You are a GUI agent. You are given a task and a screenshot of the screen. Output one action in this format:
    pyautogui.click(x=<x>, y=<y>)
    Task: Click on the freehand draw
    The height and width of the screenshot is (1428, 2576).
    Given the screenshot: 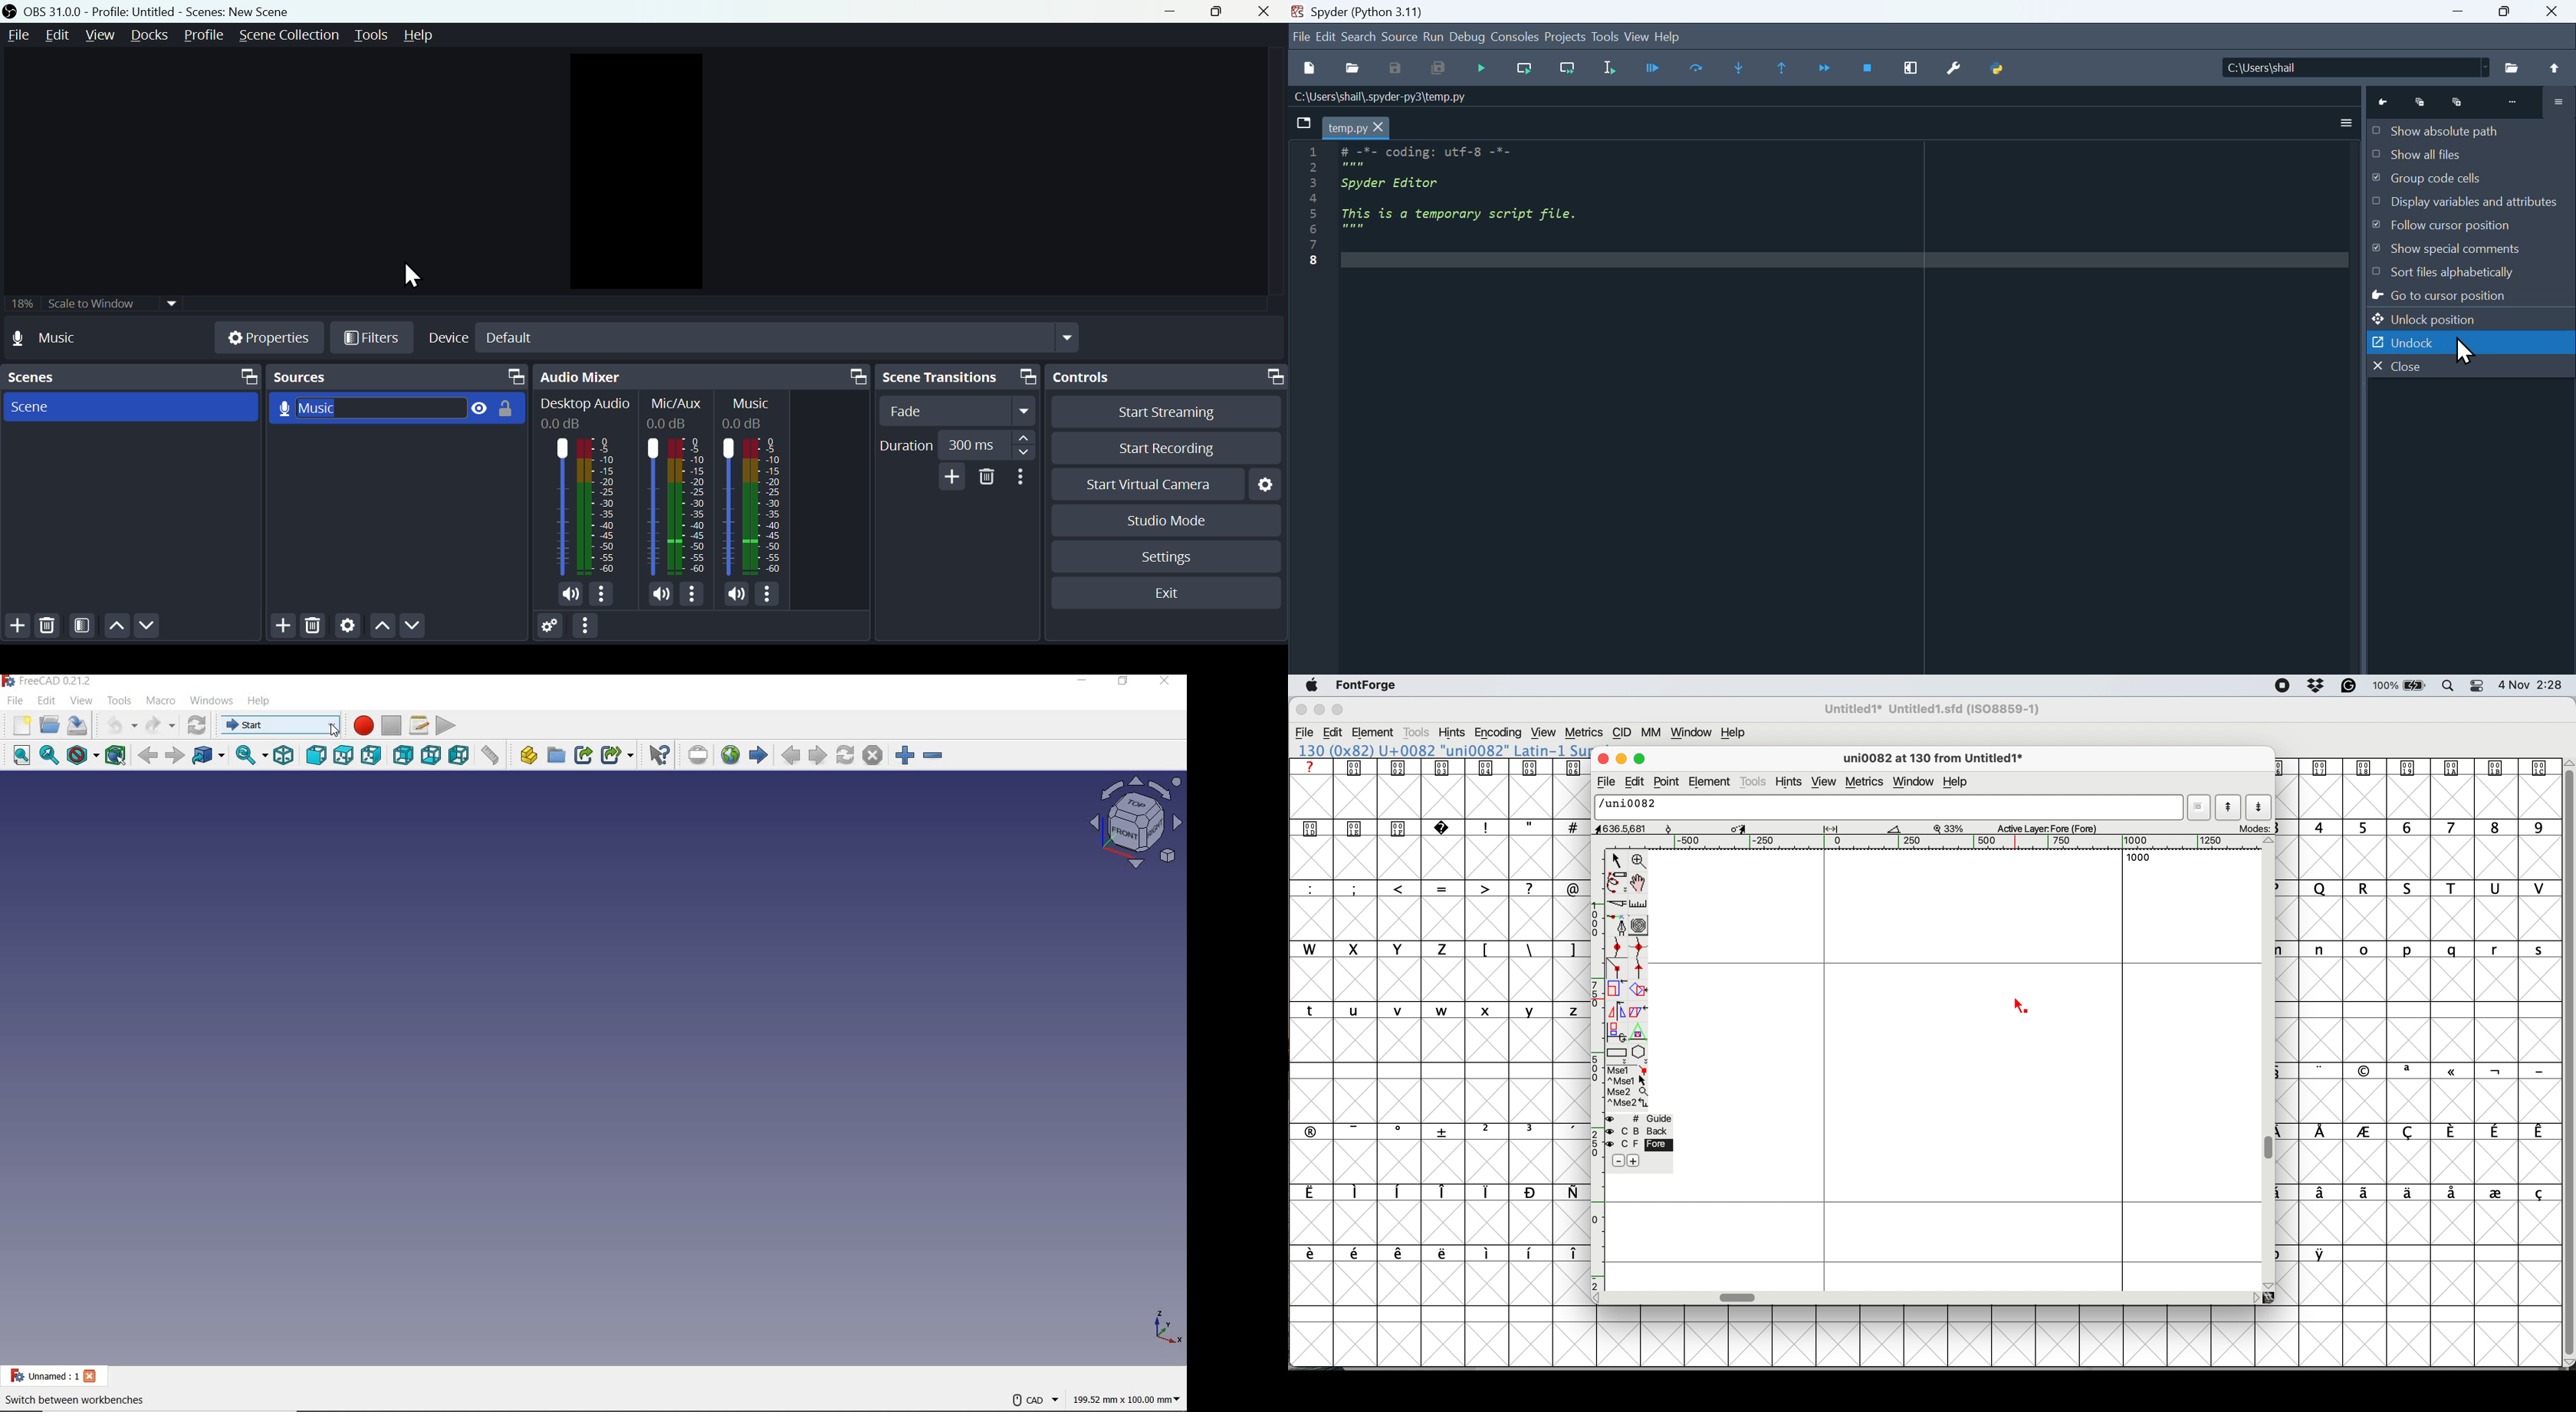 What is the action you would take?
    pyautogui.click(x=1618, y=883)
    